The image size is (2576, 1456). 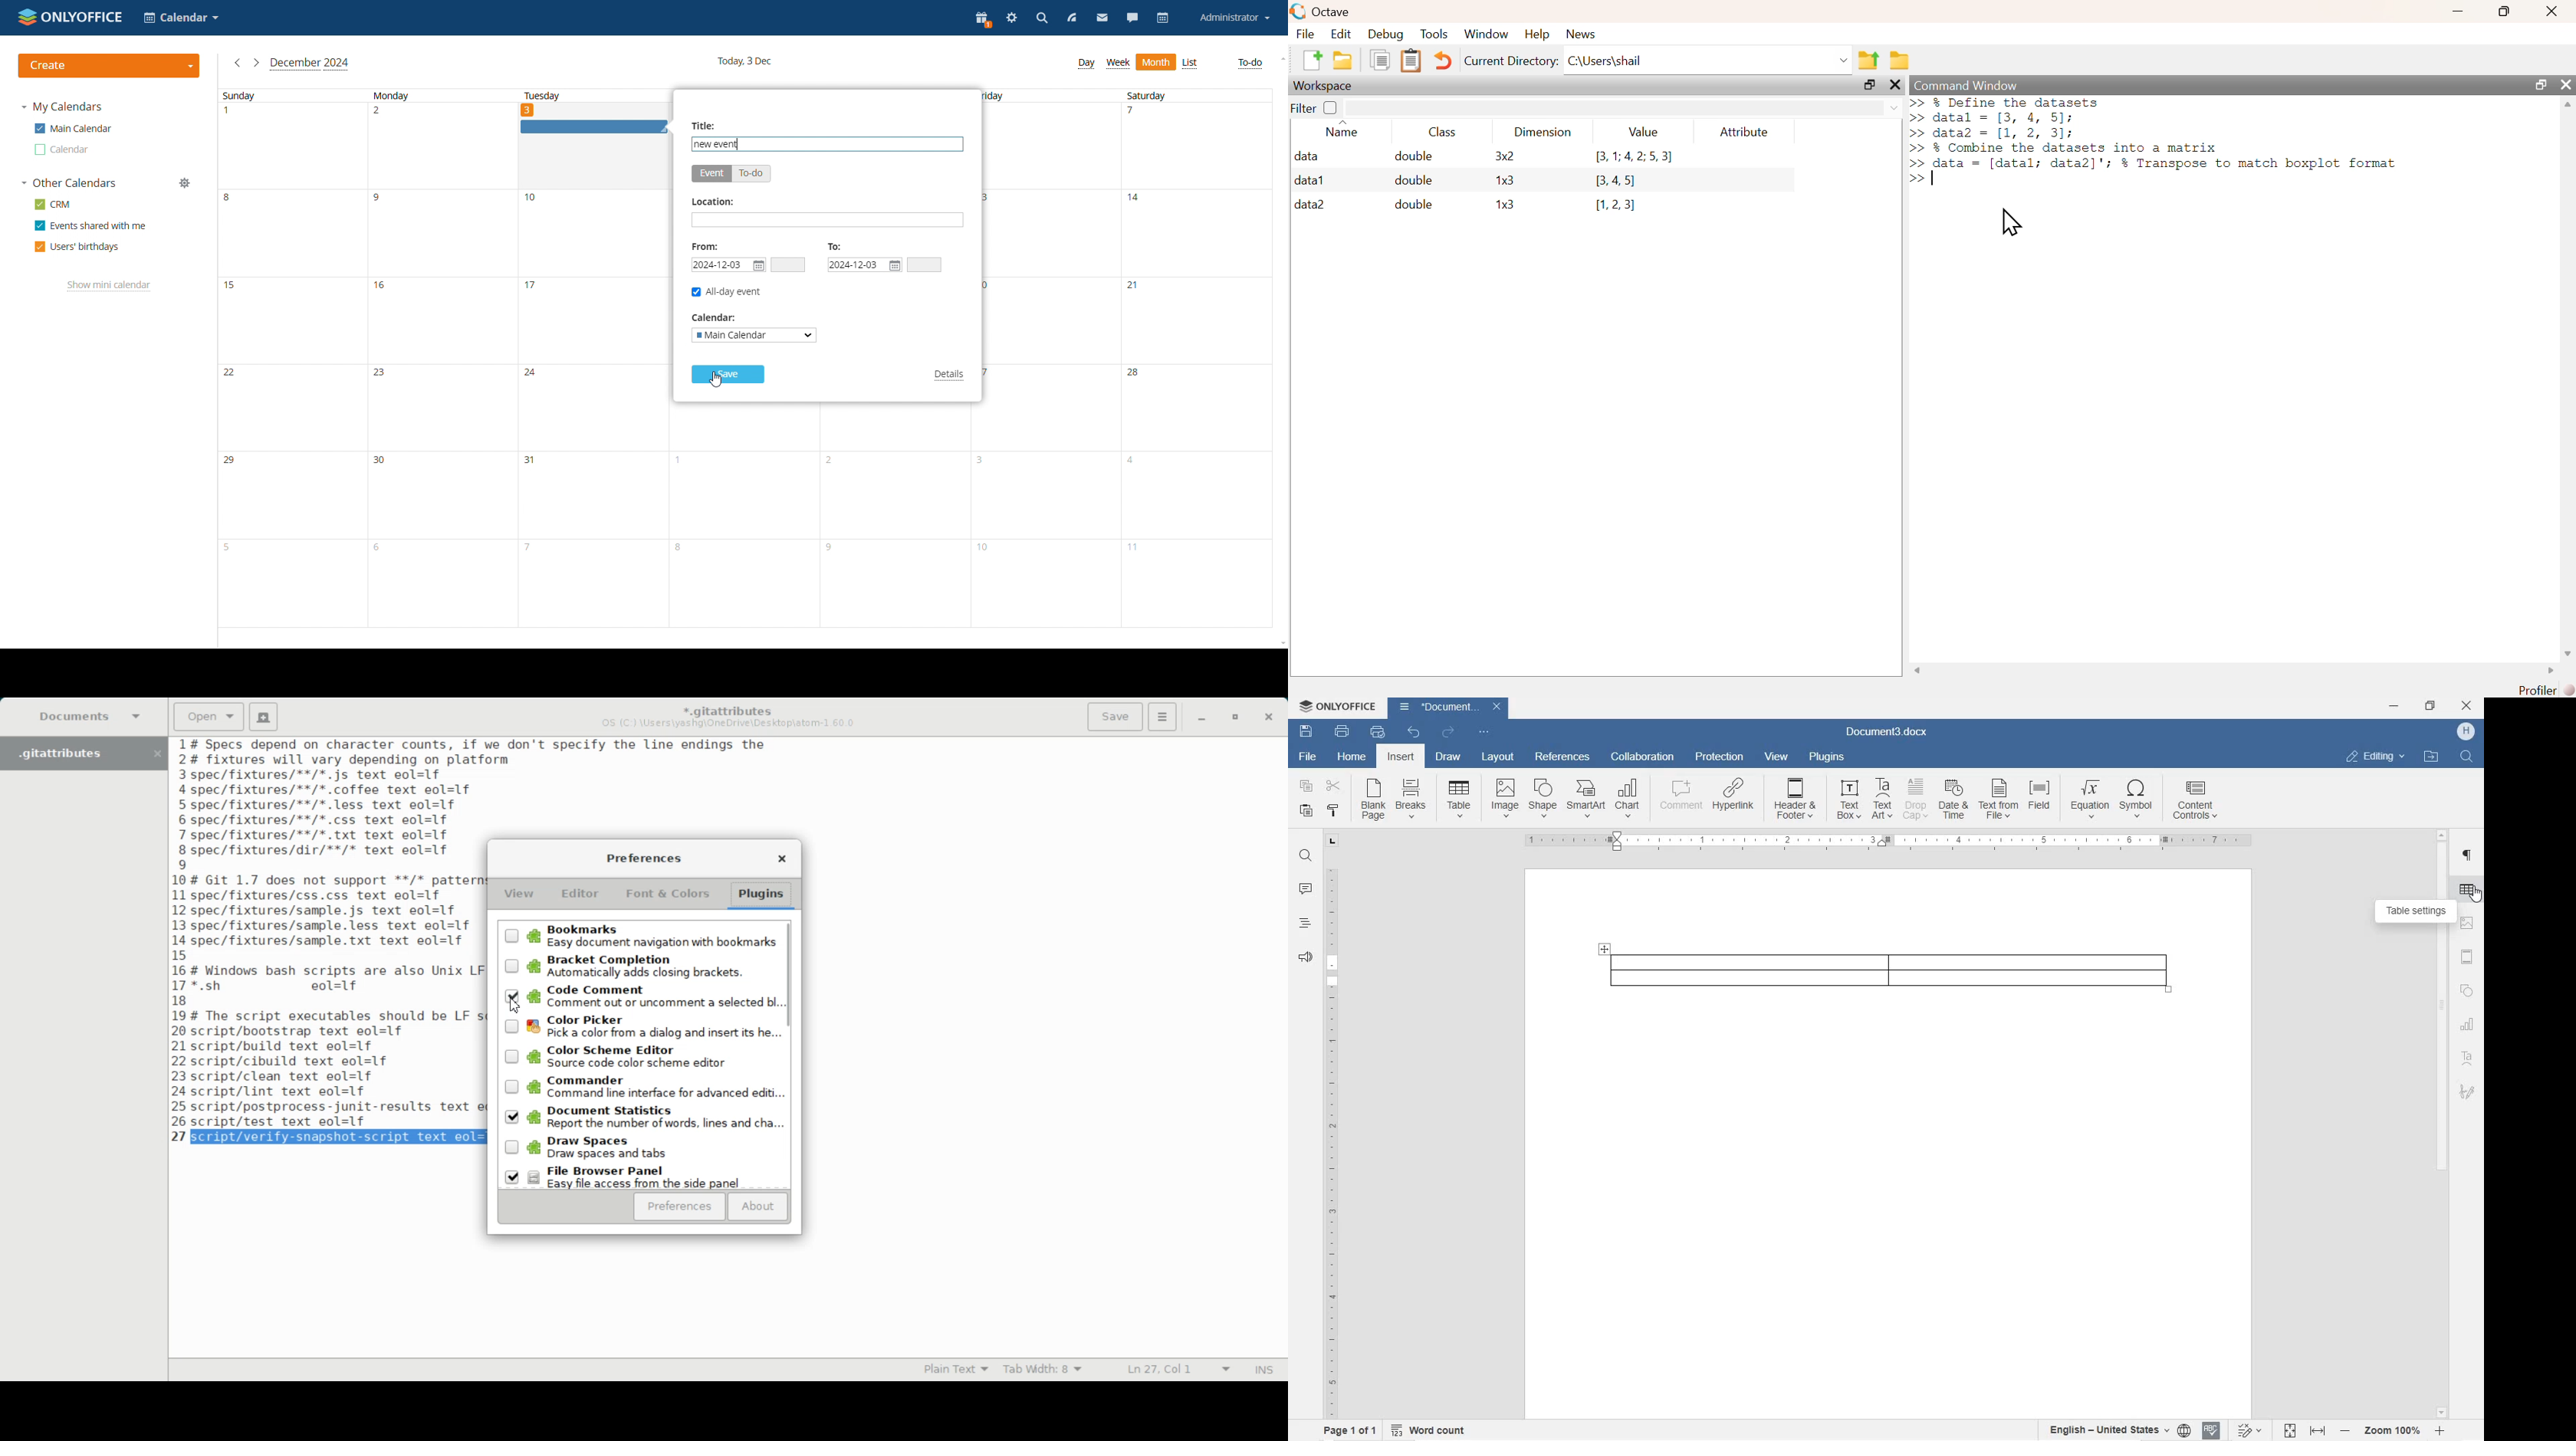 What do you see at coordinates (1900, 60) in the screenshot?
I see `Folder` at bounding box center [1900, 60].